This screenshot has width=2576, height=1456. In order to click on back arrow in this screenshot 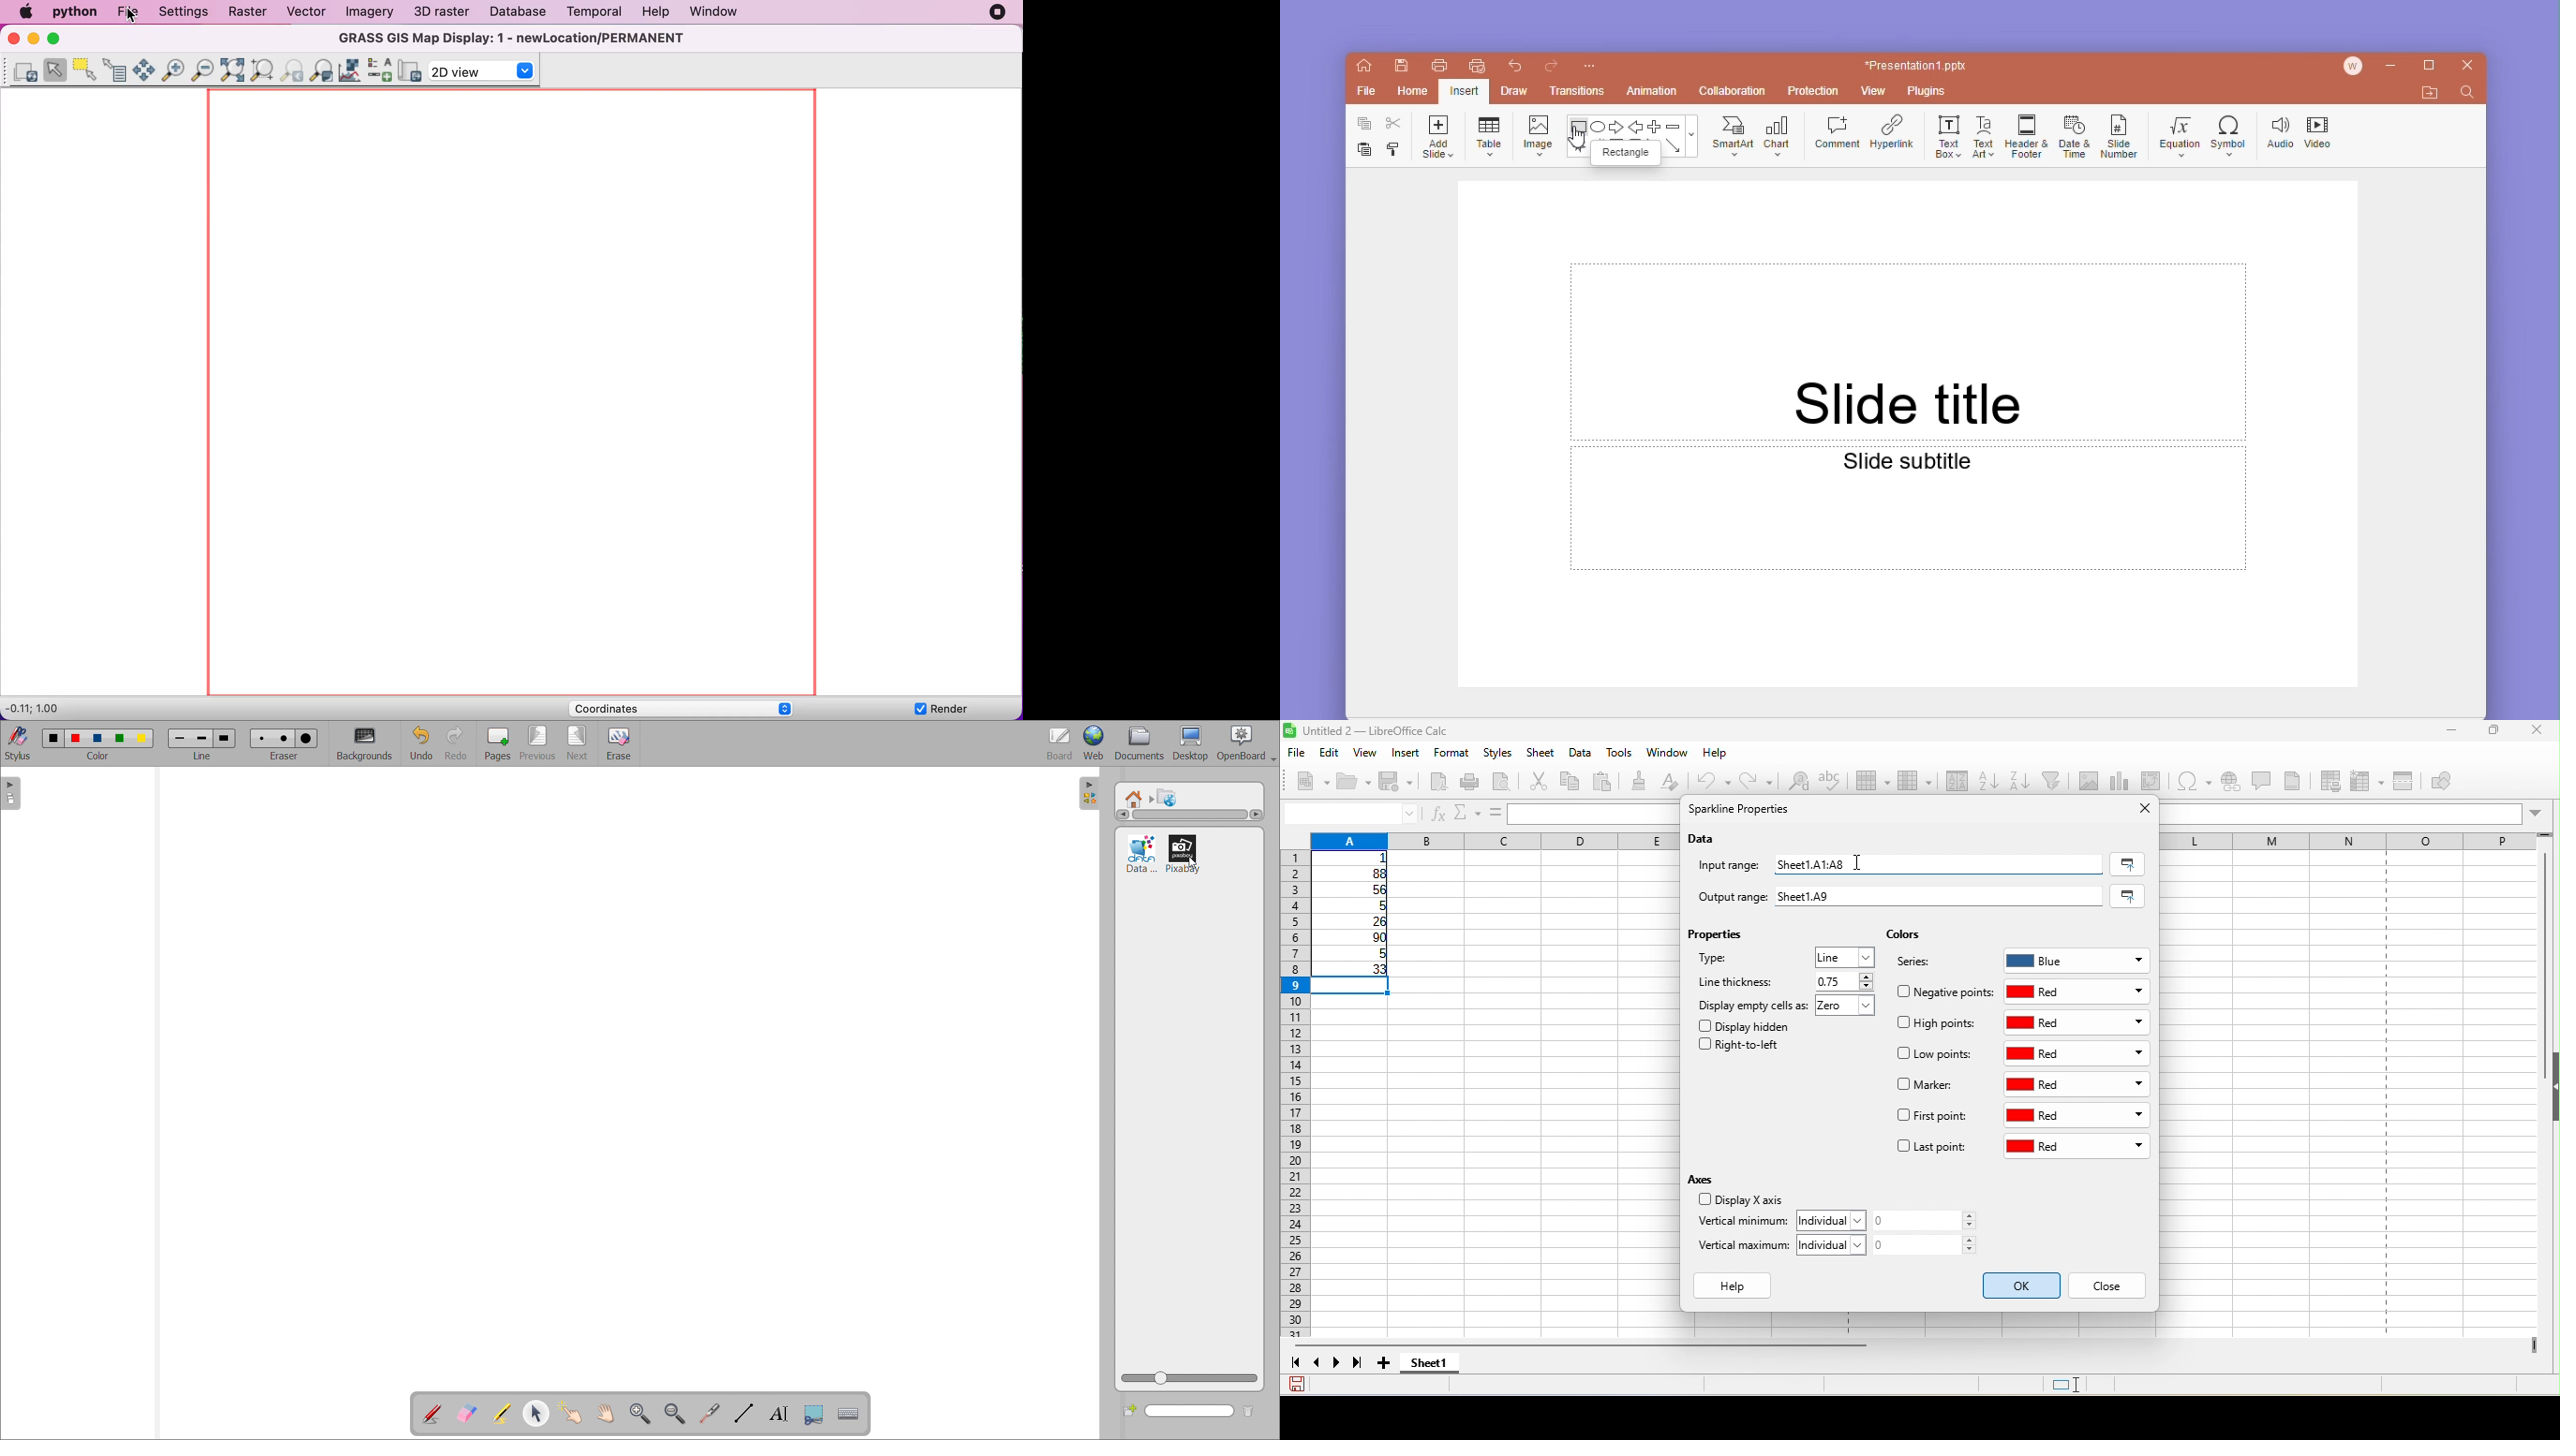, I will do `click(1634, 125)`.